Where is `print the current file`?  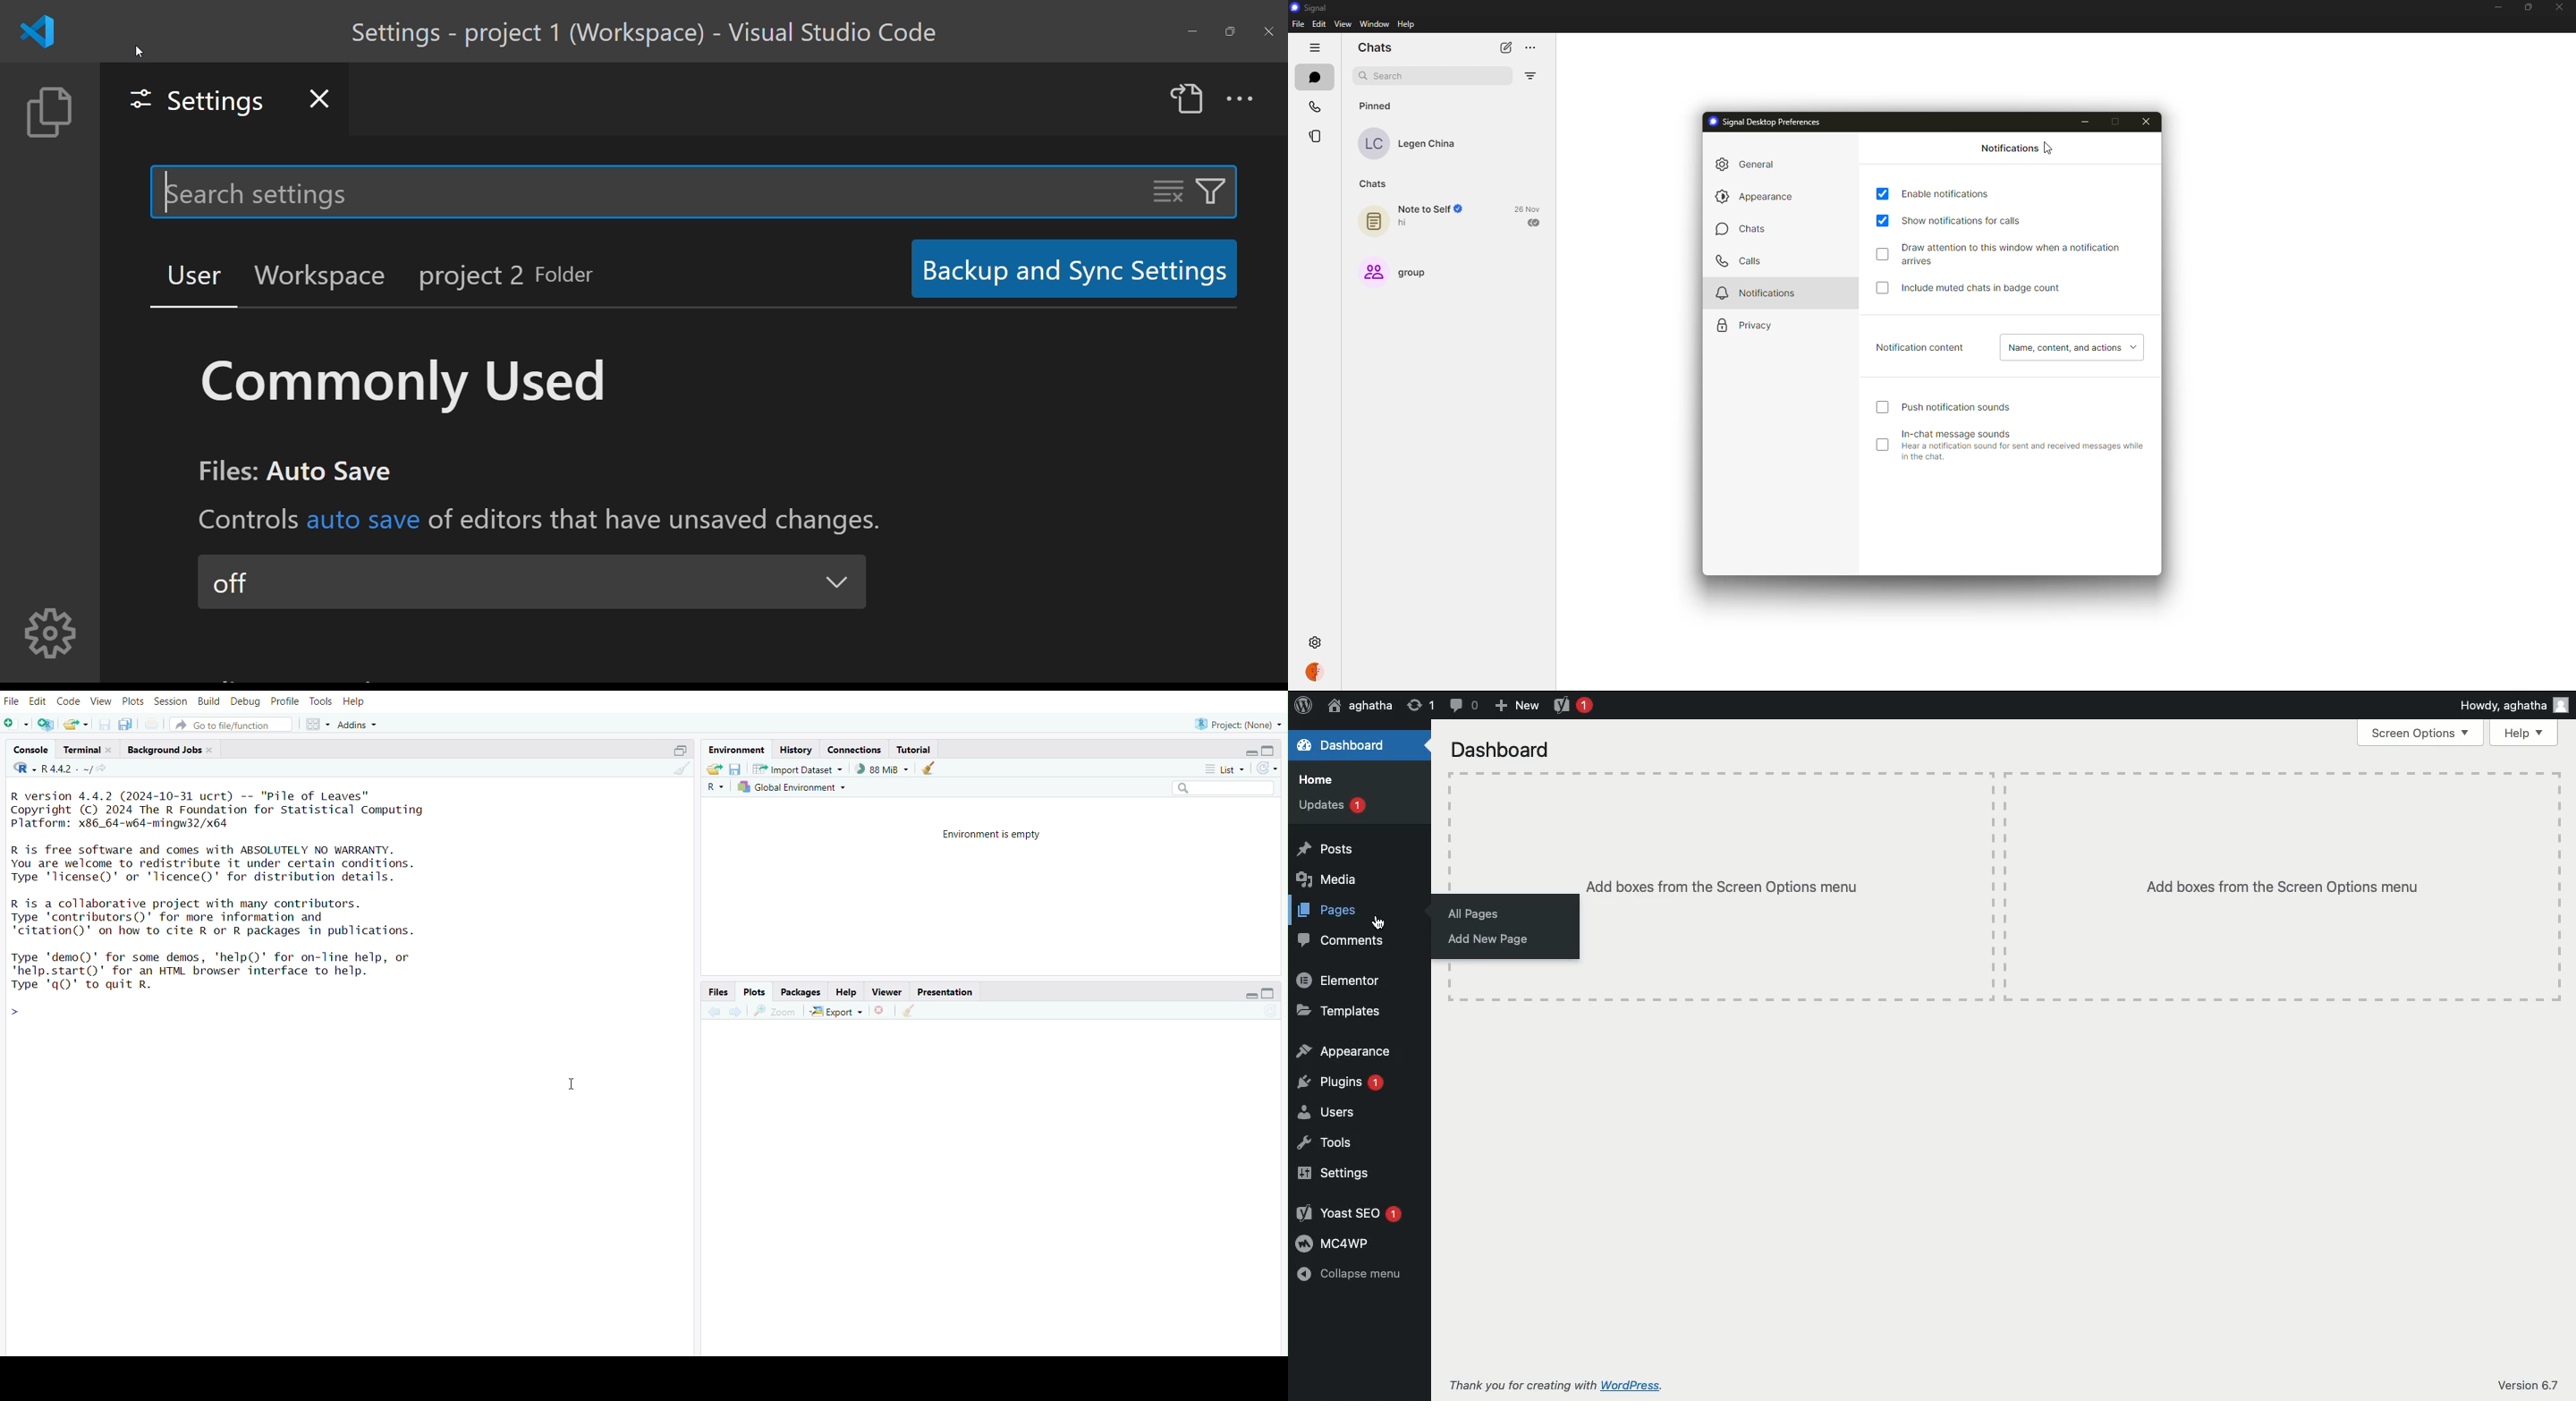 print the current file is located at coordinates (154, 723).